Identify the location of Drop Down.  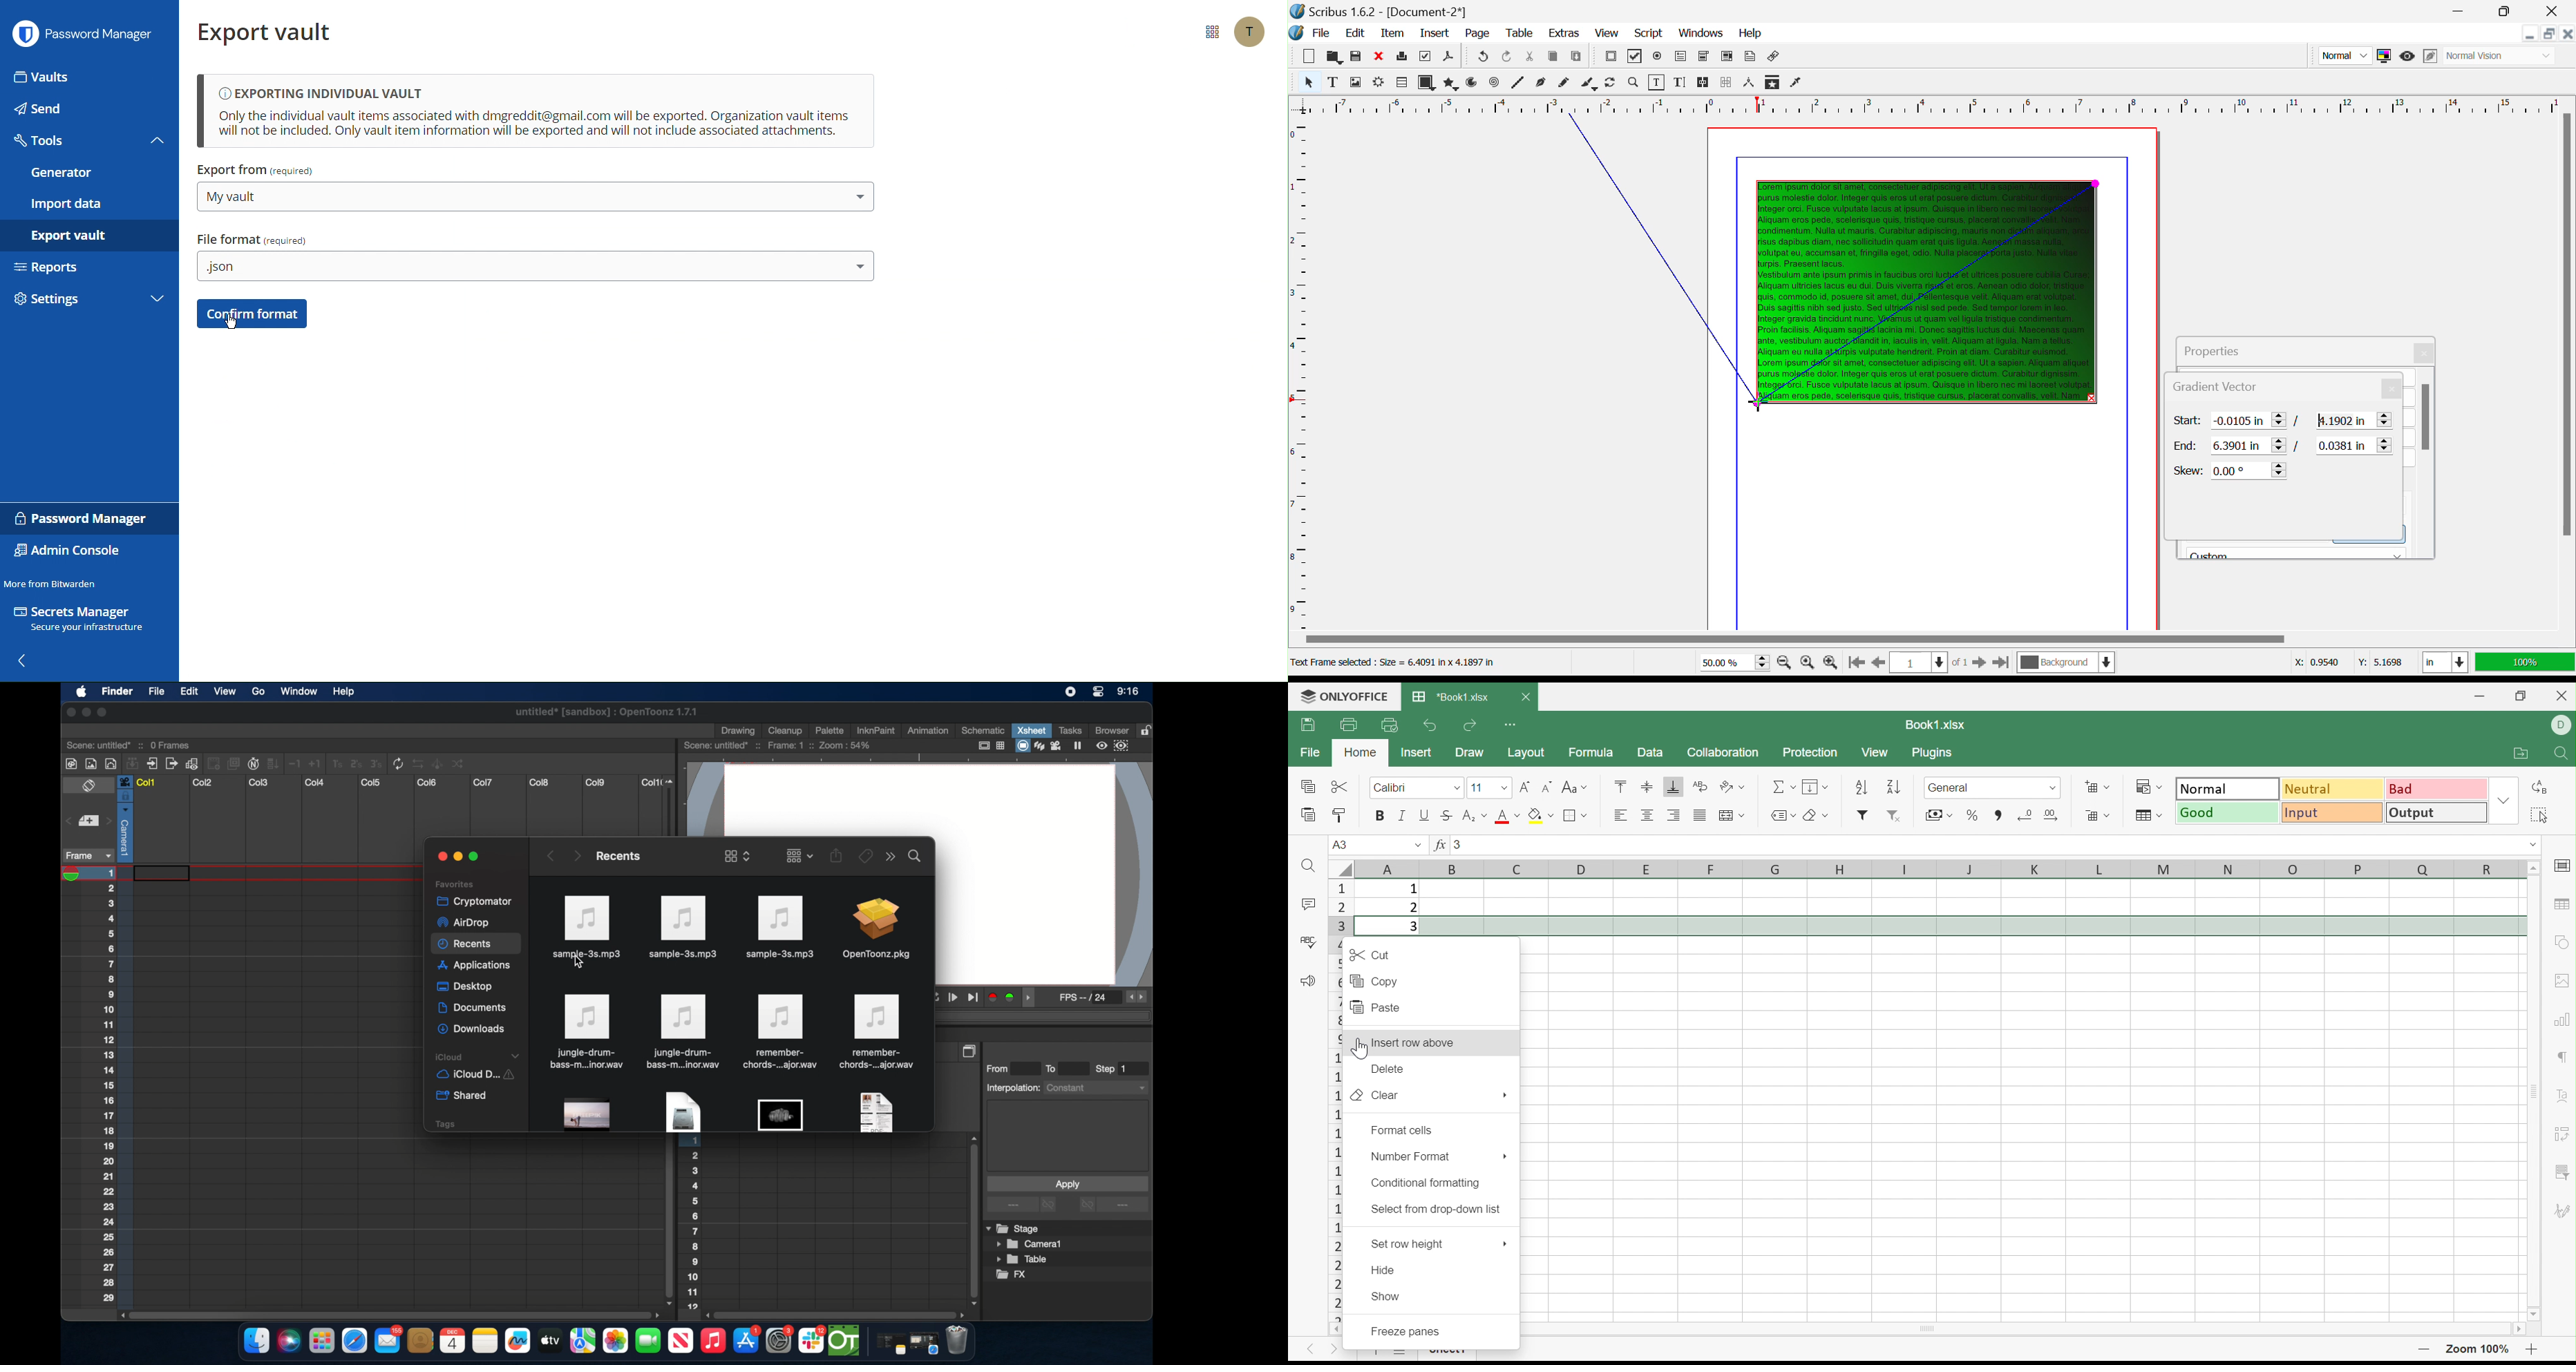
(1485, 814).